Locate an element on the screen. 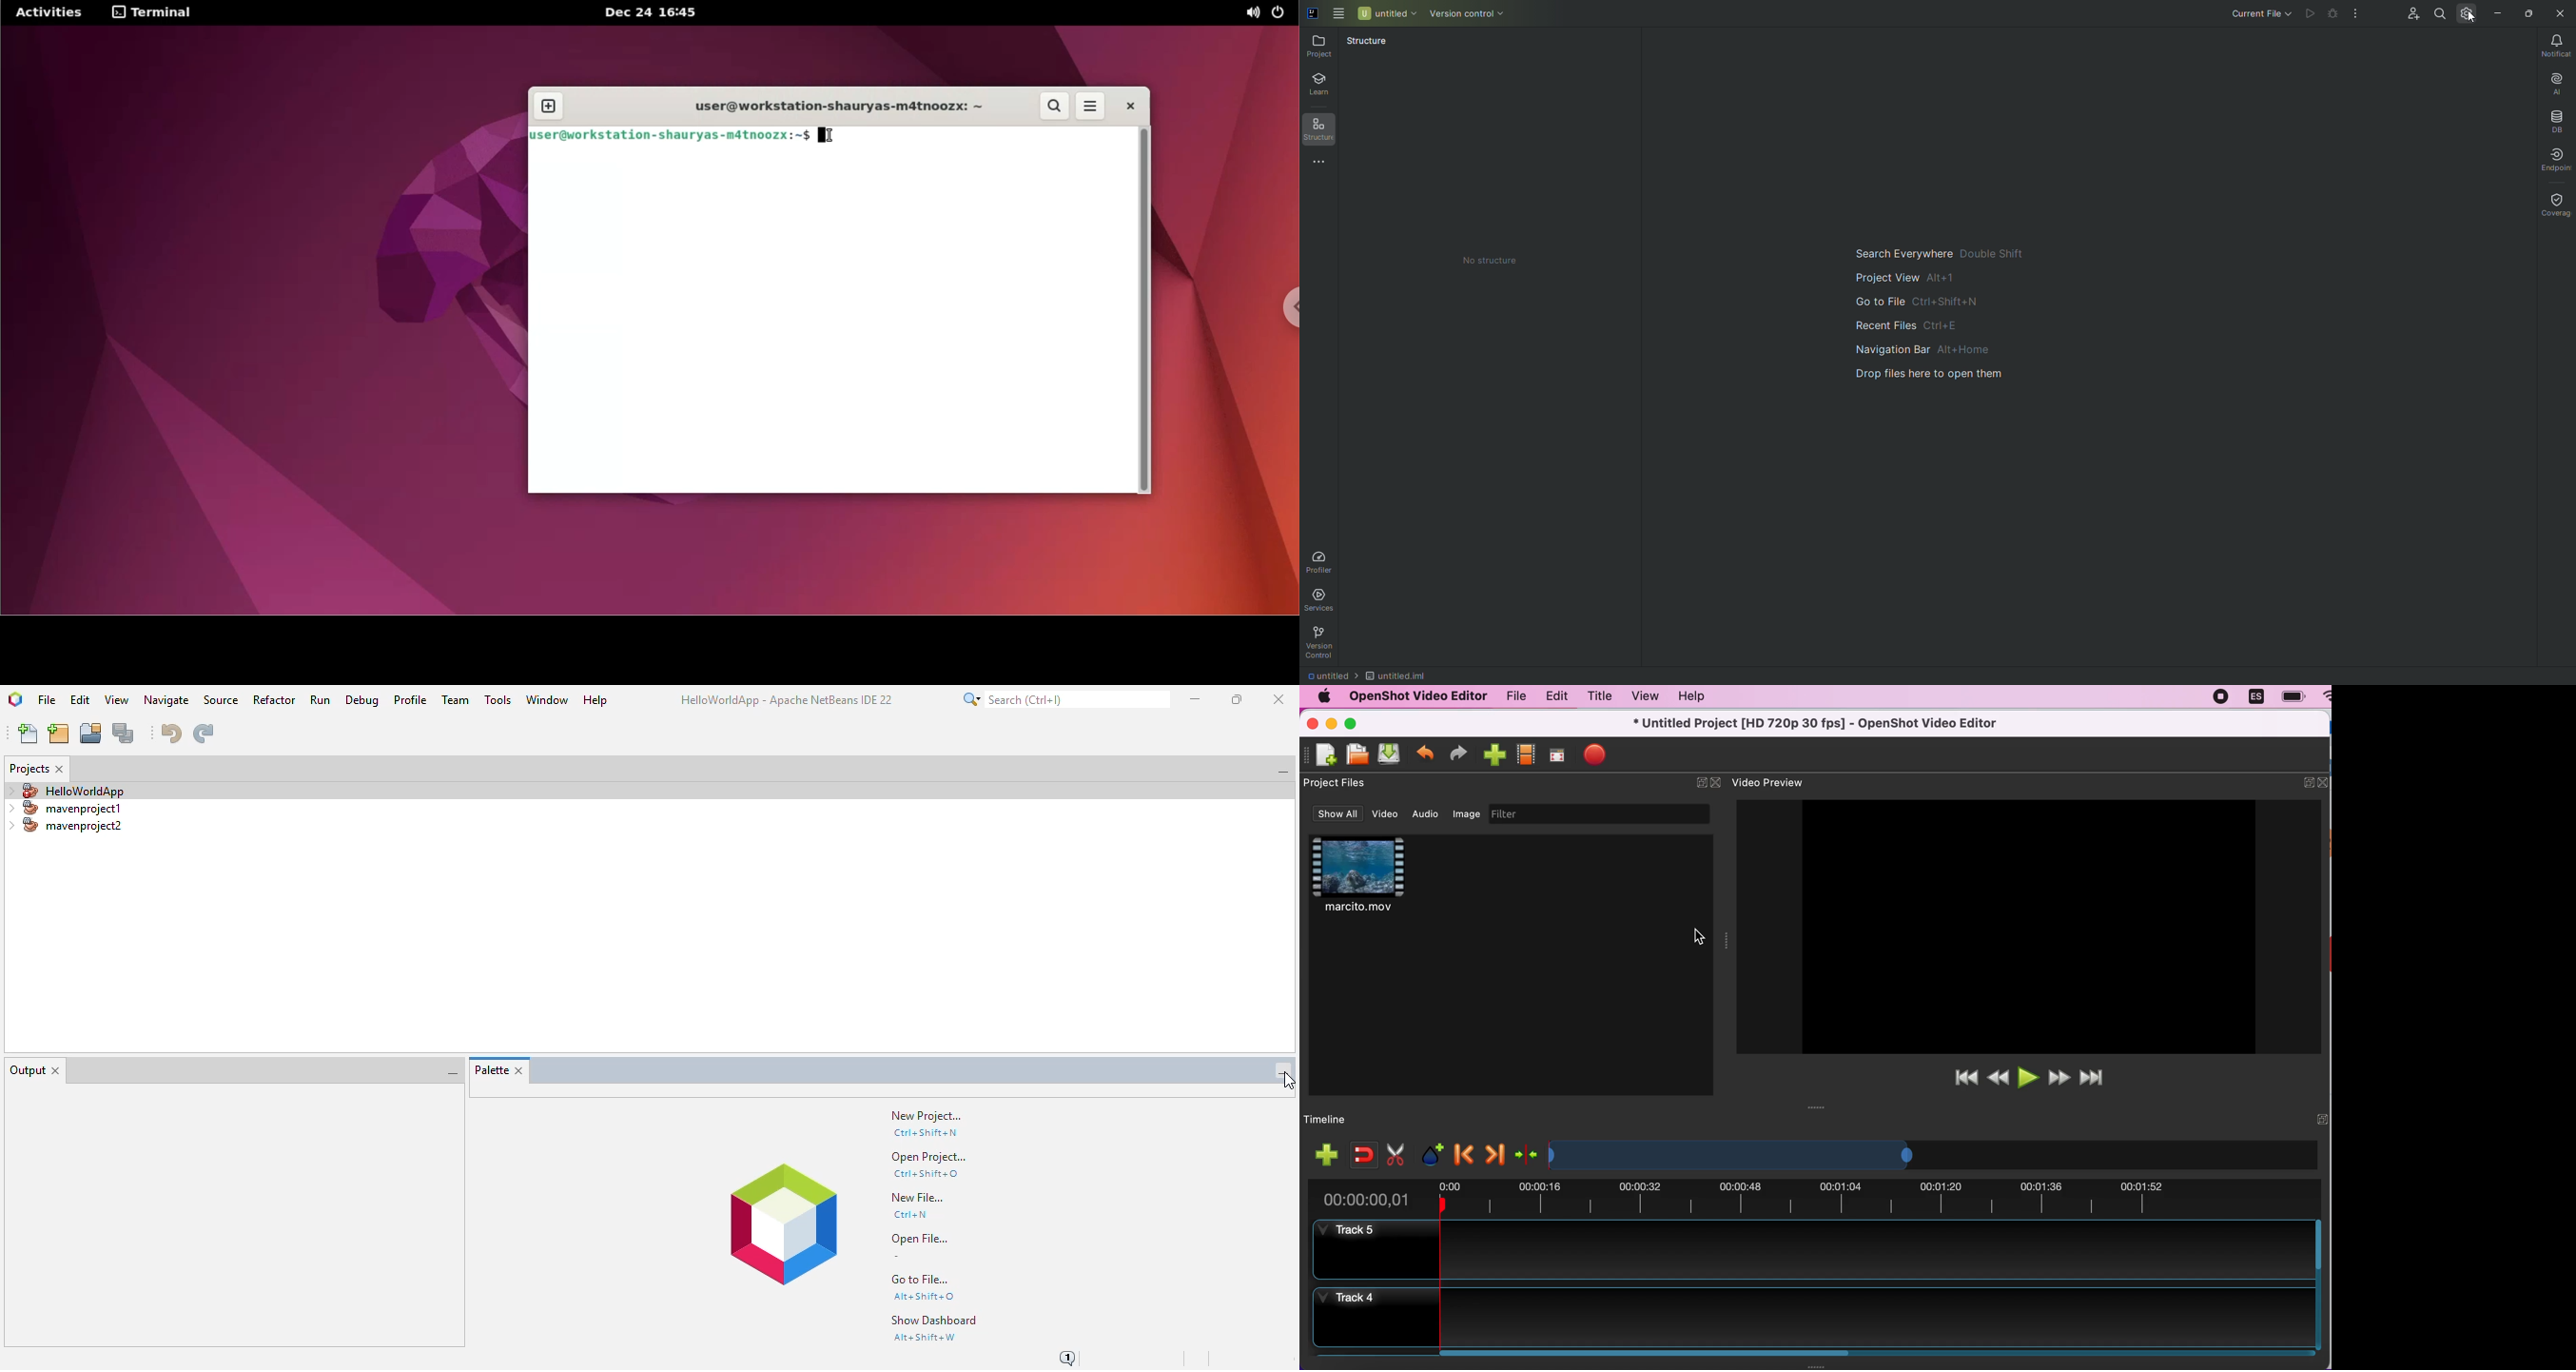 The height and width of the screenshot is (1372, 2576). wifi is located at coordinates (2323, 697).